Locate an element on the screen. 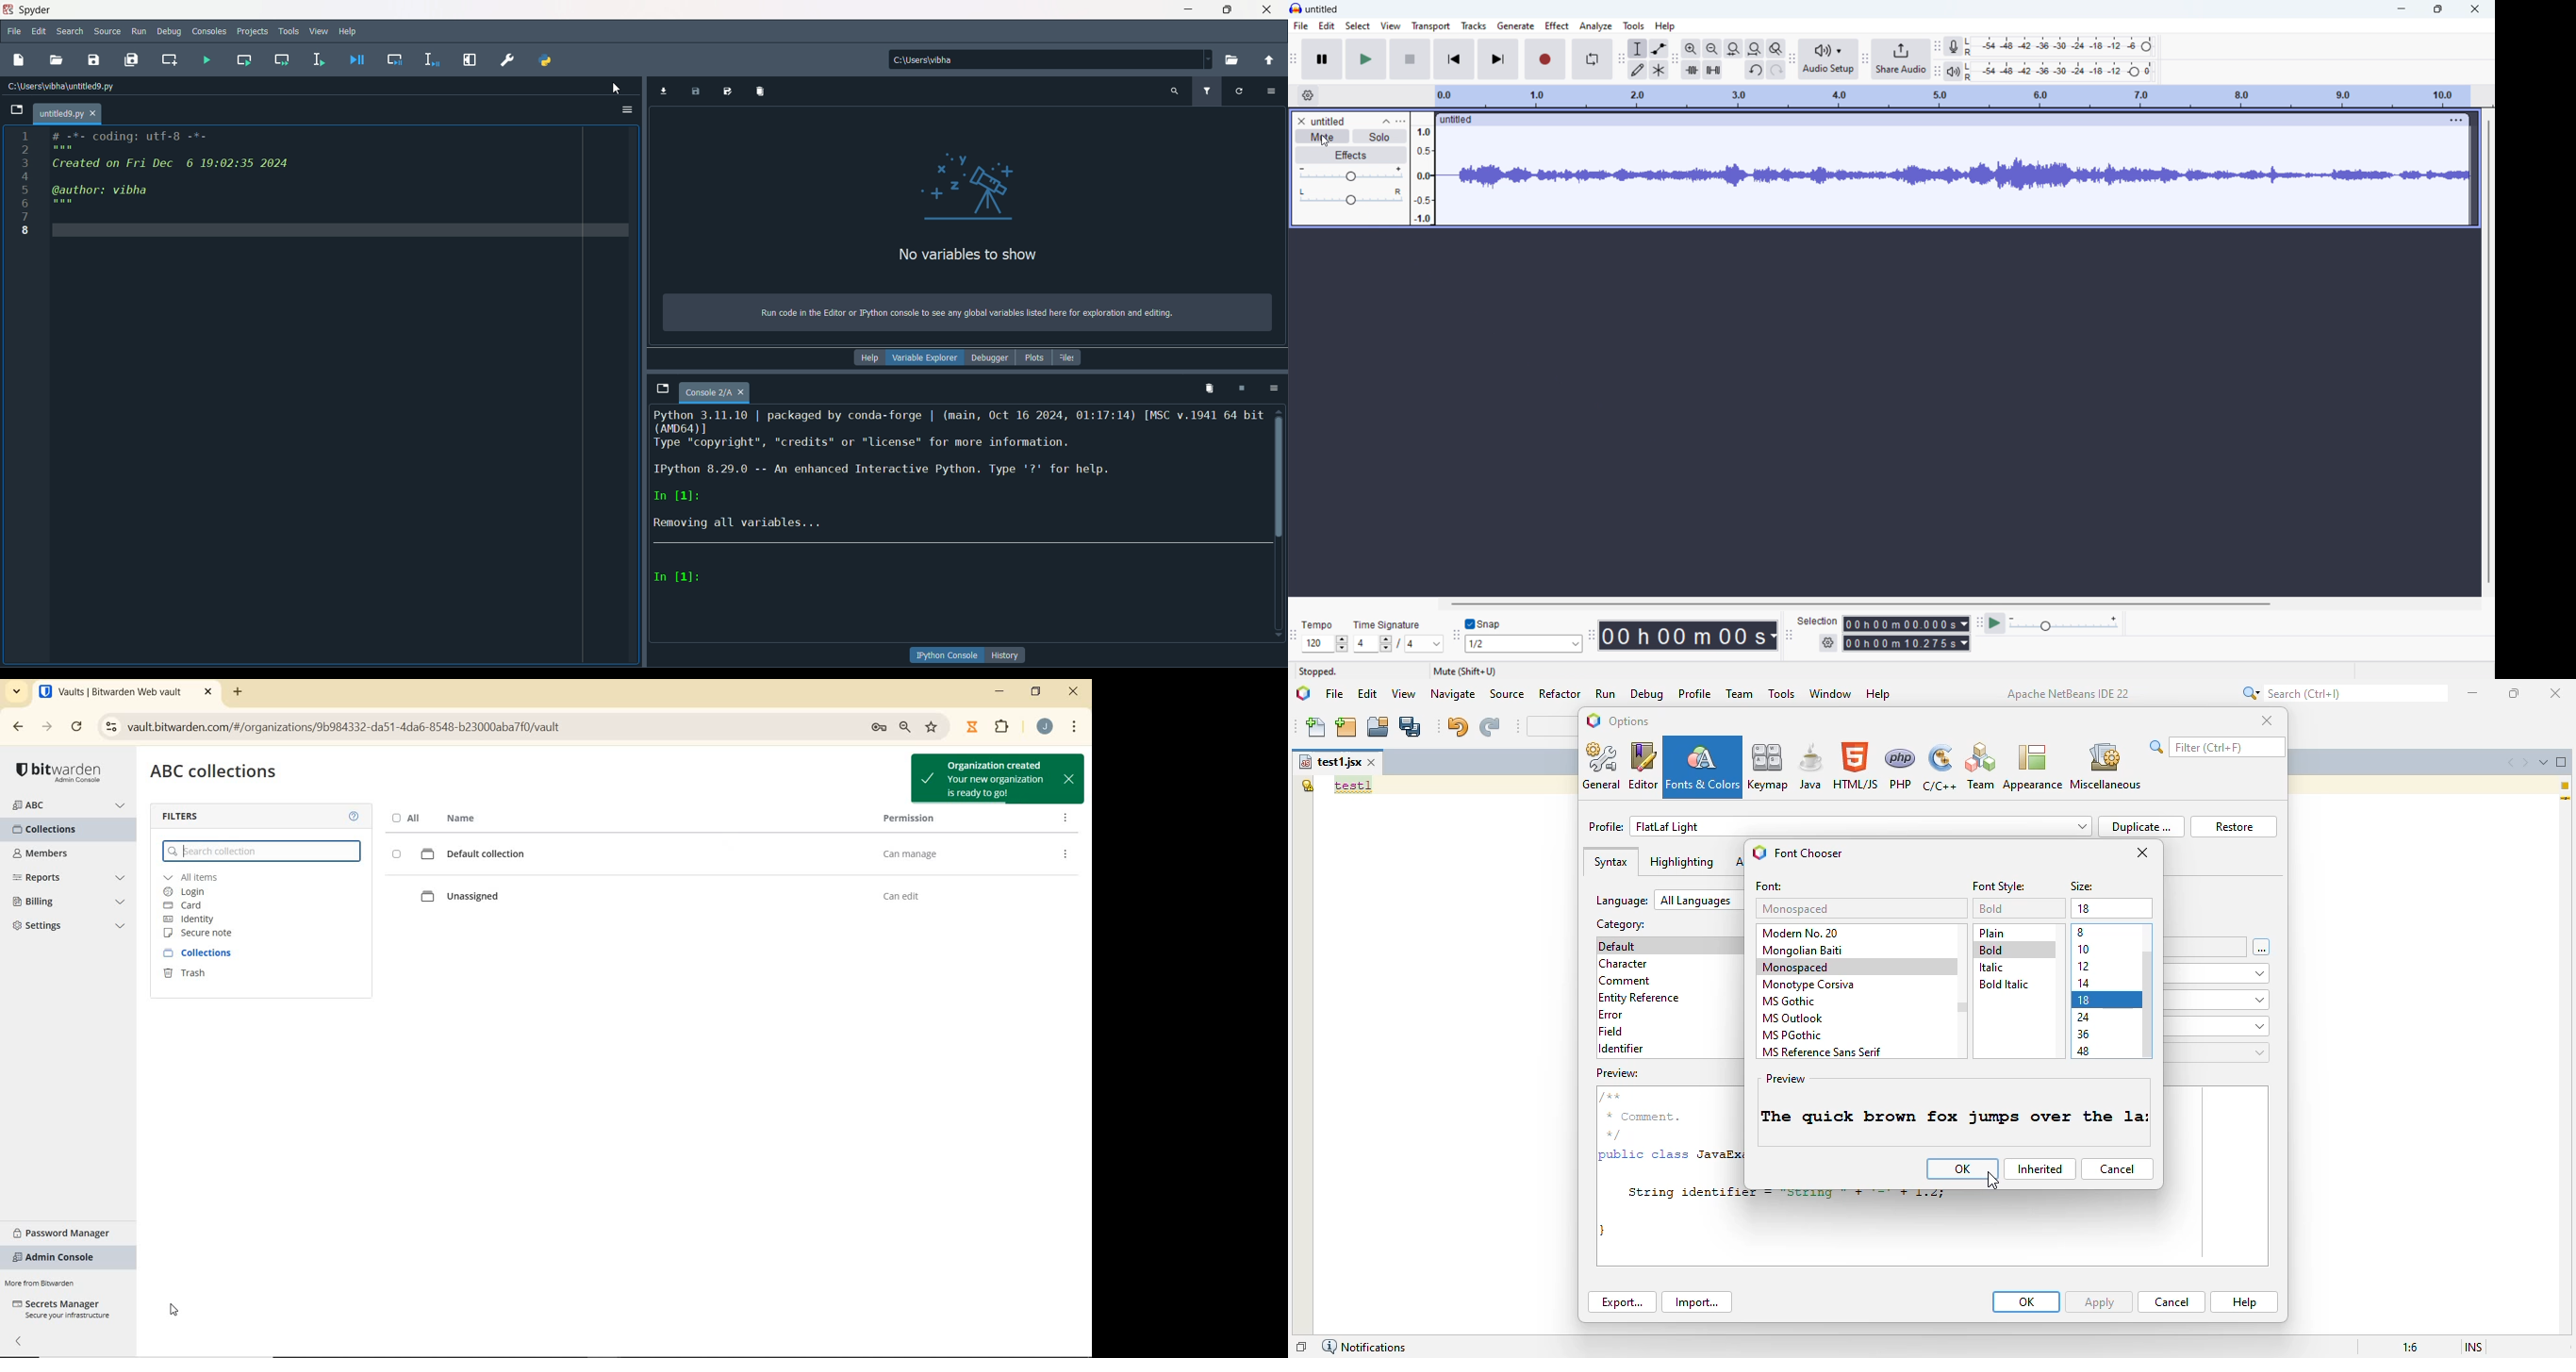  edit is located at coordinates (1368, 693).